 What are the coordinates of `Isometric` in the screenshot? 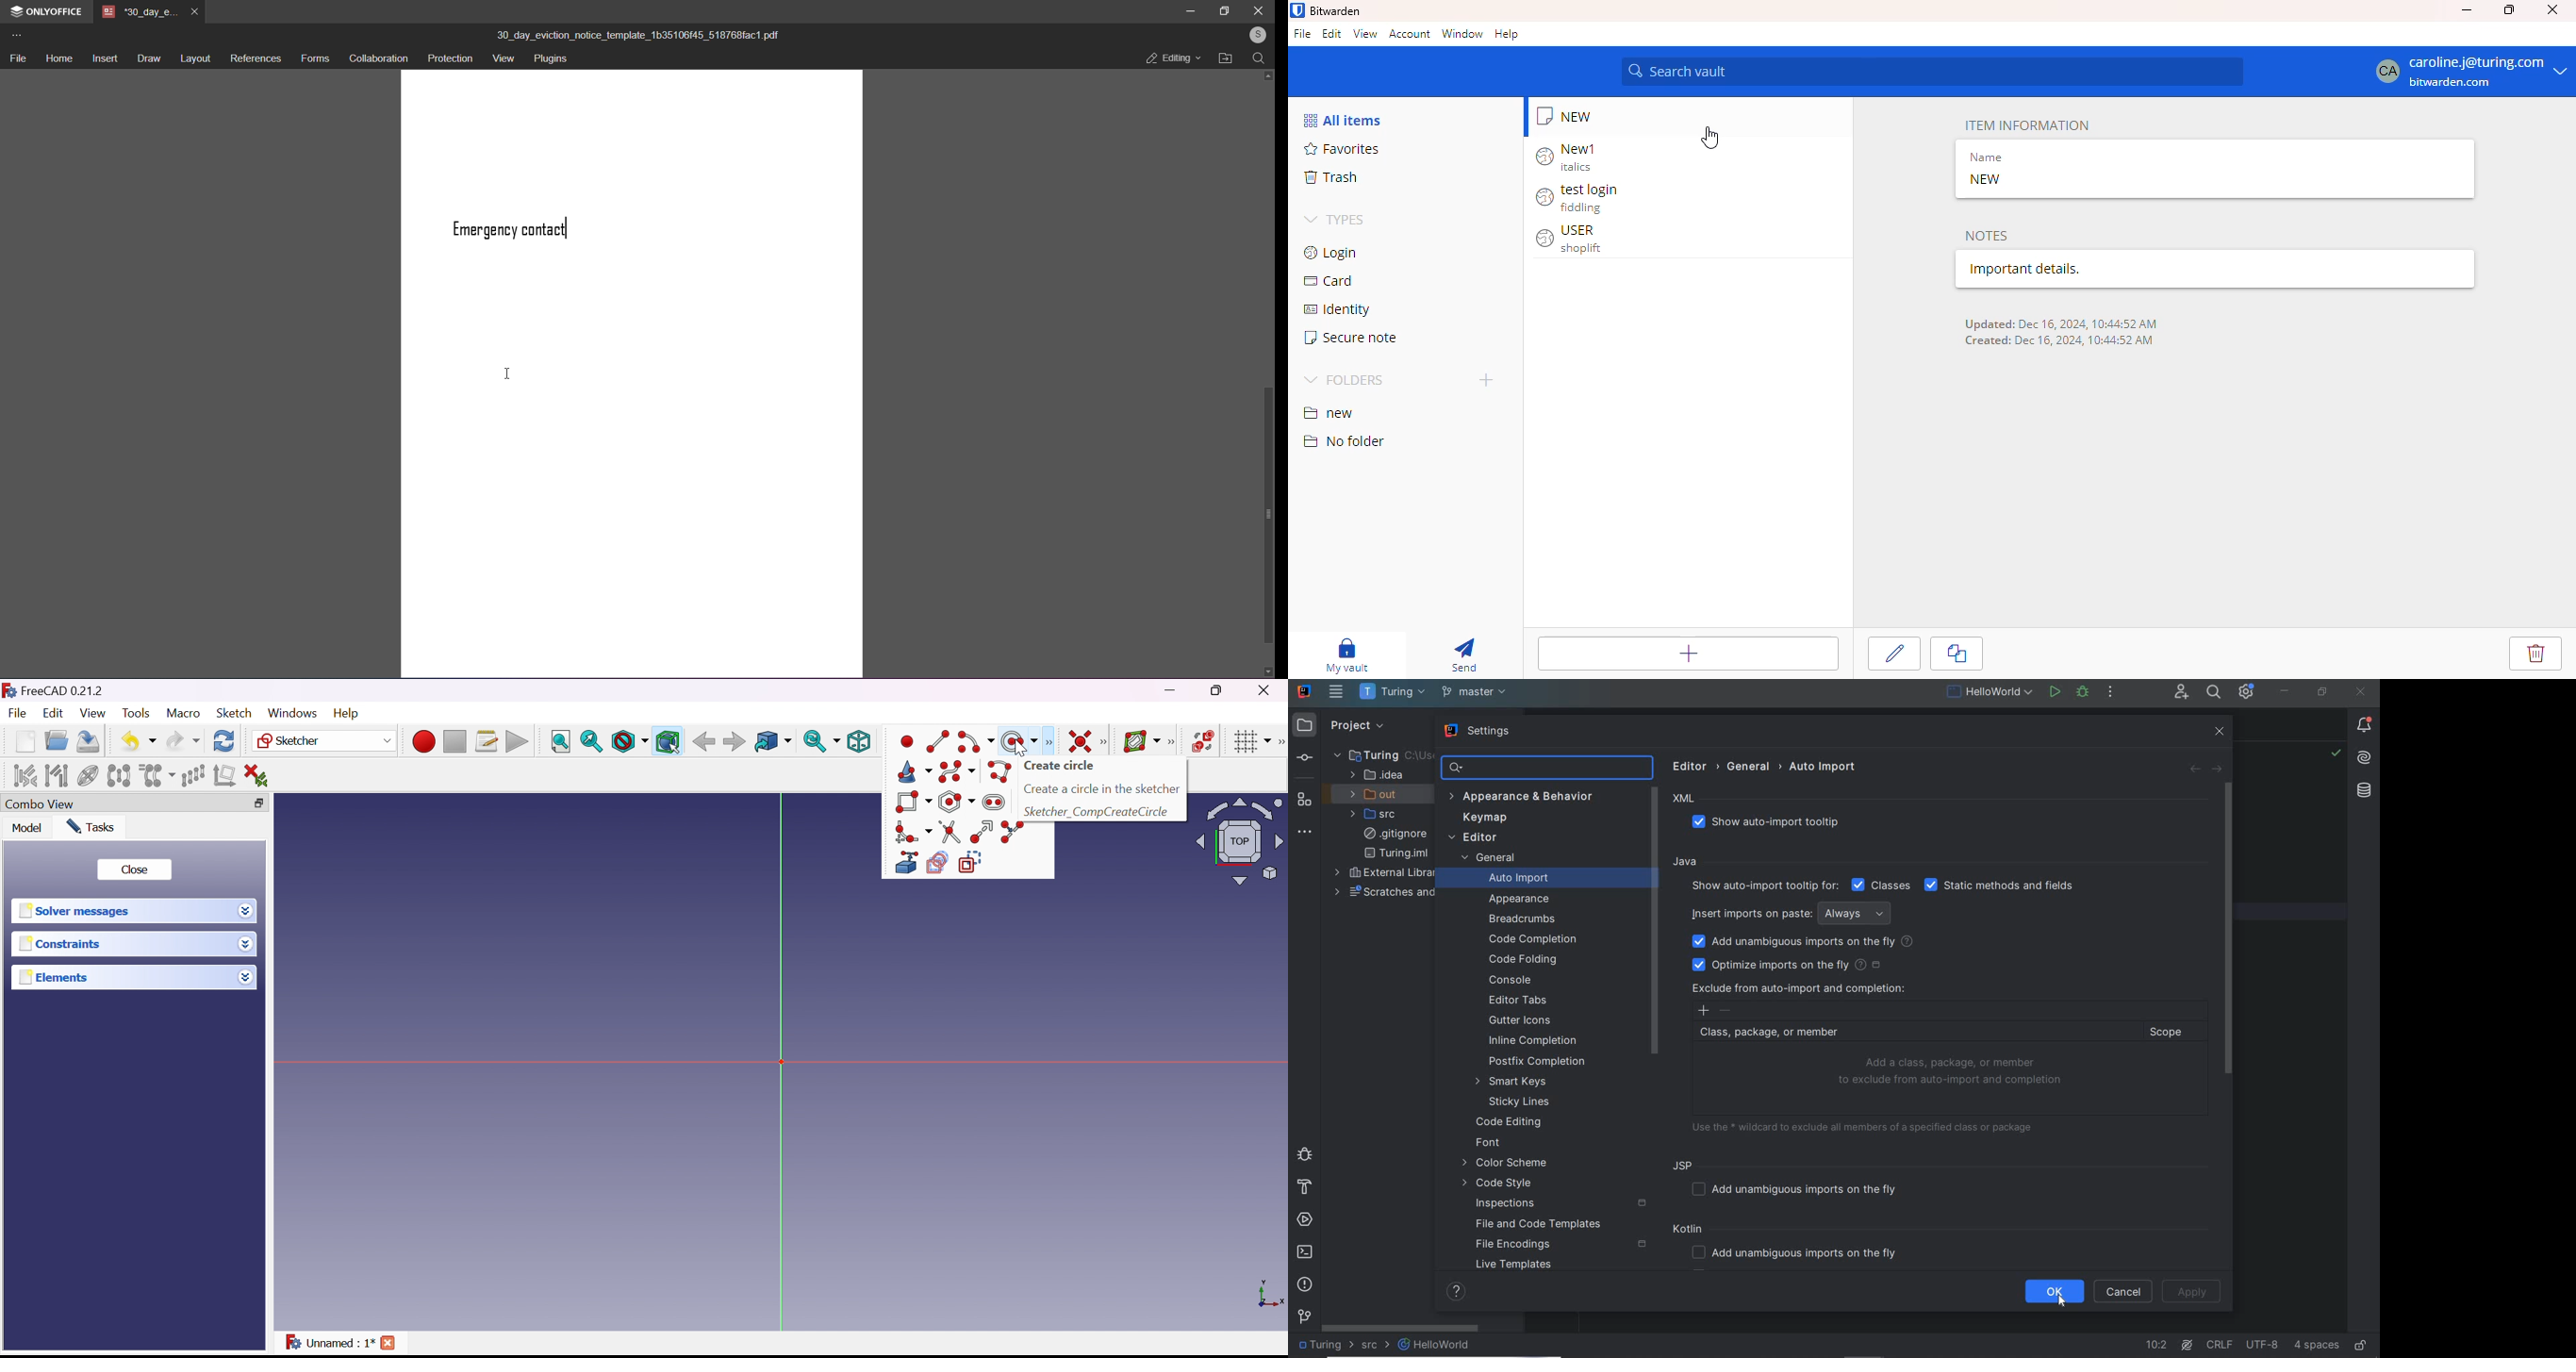 It's located at (859, 742).